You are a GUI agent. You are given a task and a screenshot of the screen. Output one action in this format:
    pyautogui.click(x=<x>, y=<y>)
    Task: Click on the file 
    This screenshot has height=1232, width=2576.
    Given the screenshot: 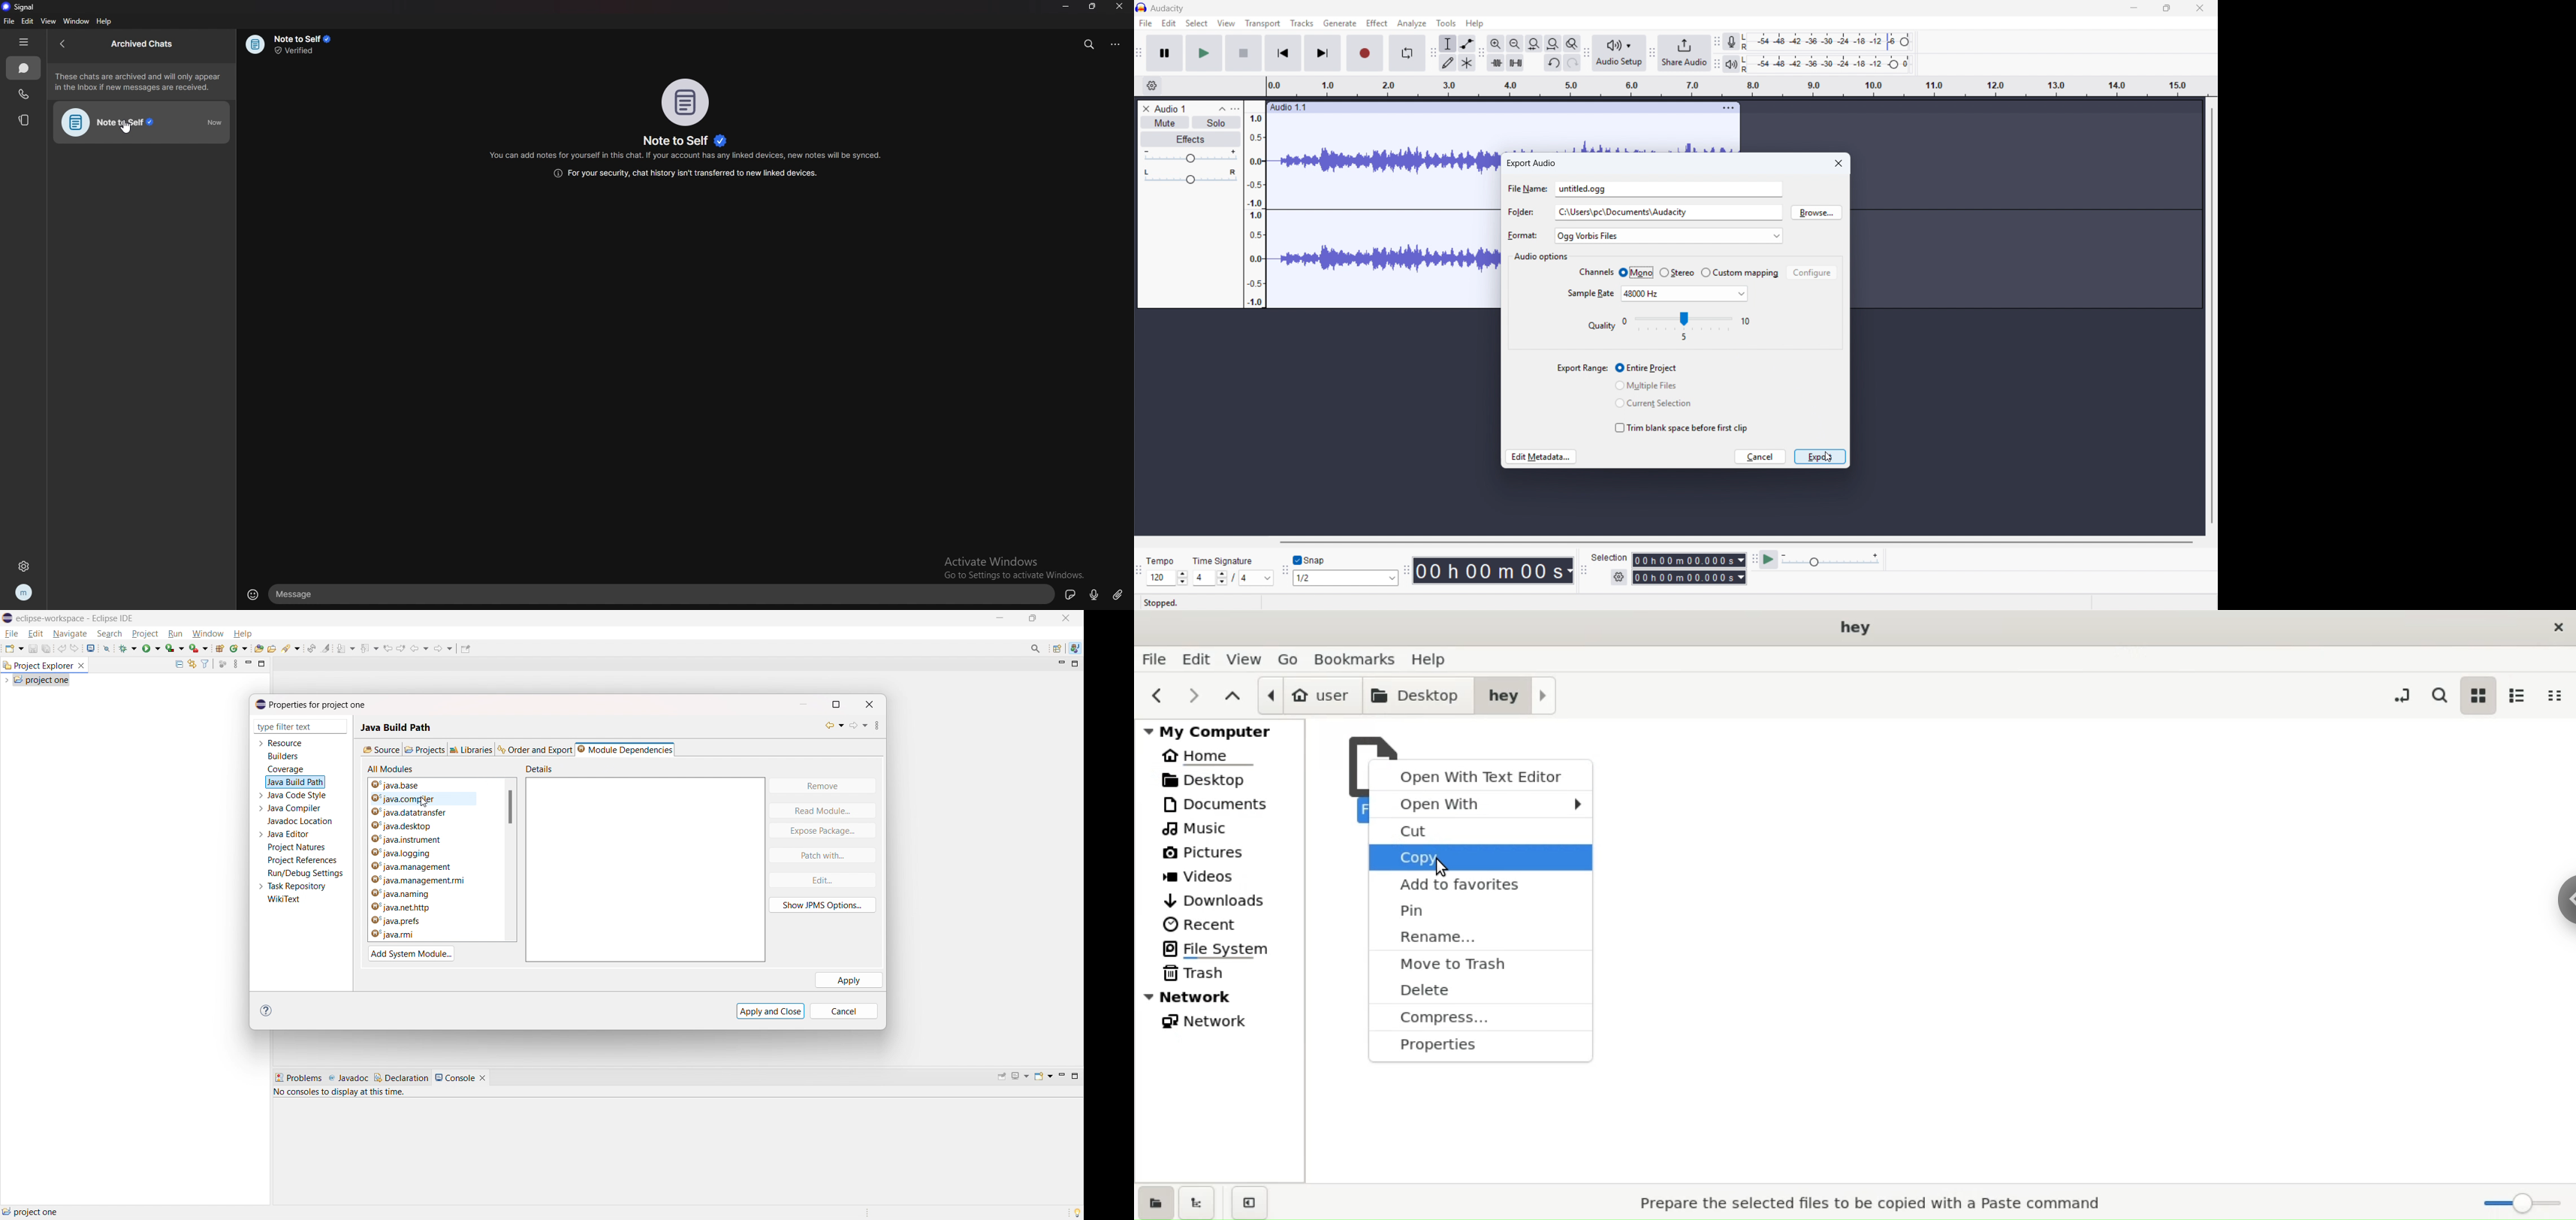 What is the action you would take?
    pyautogui.click(x=1145, y=24)
    